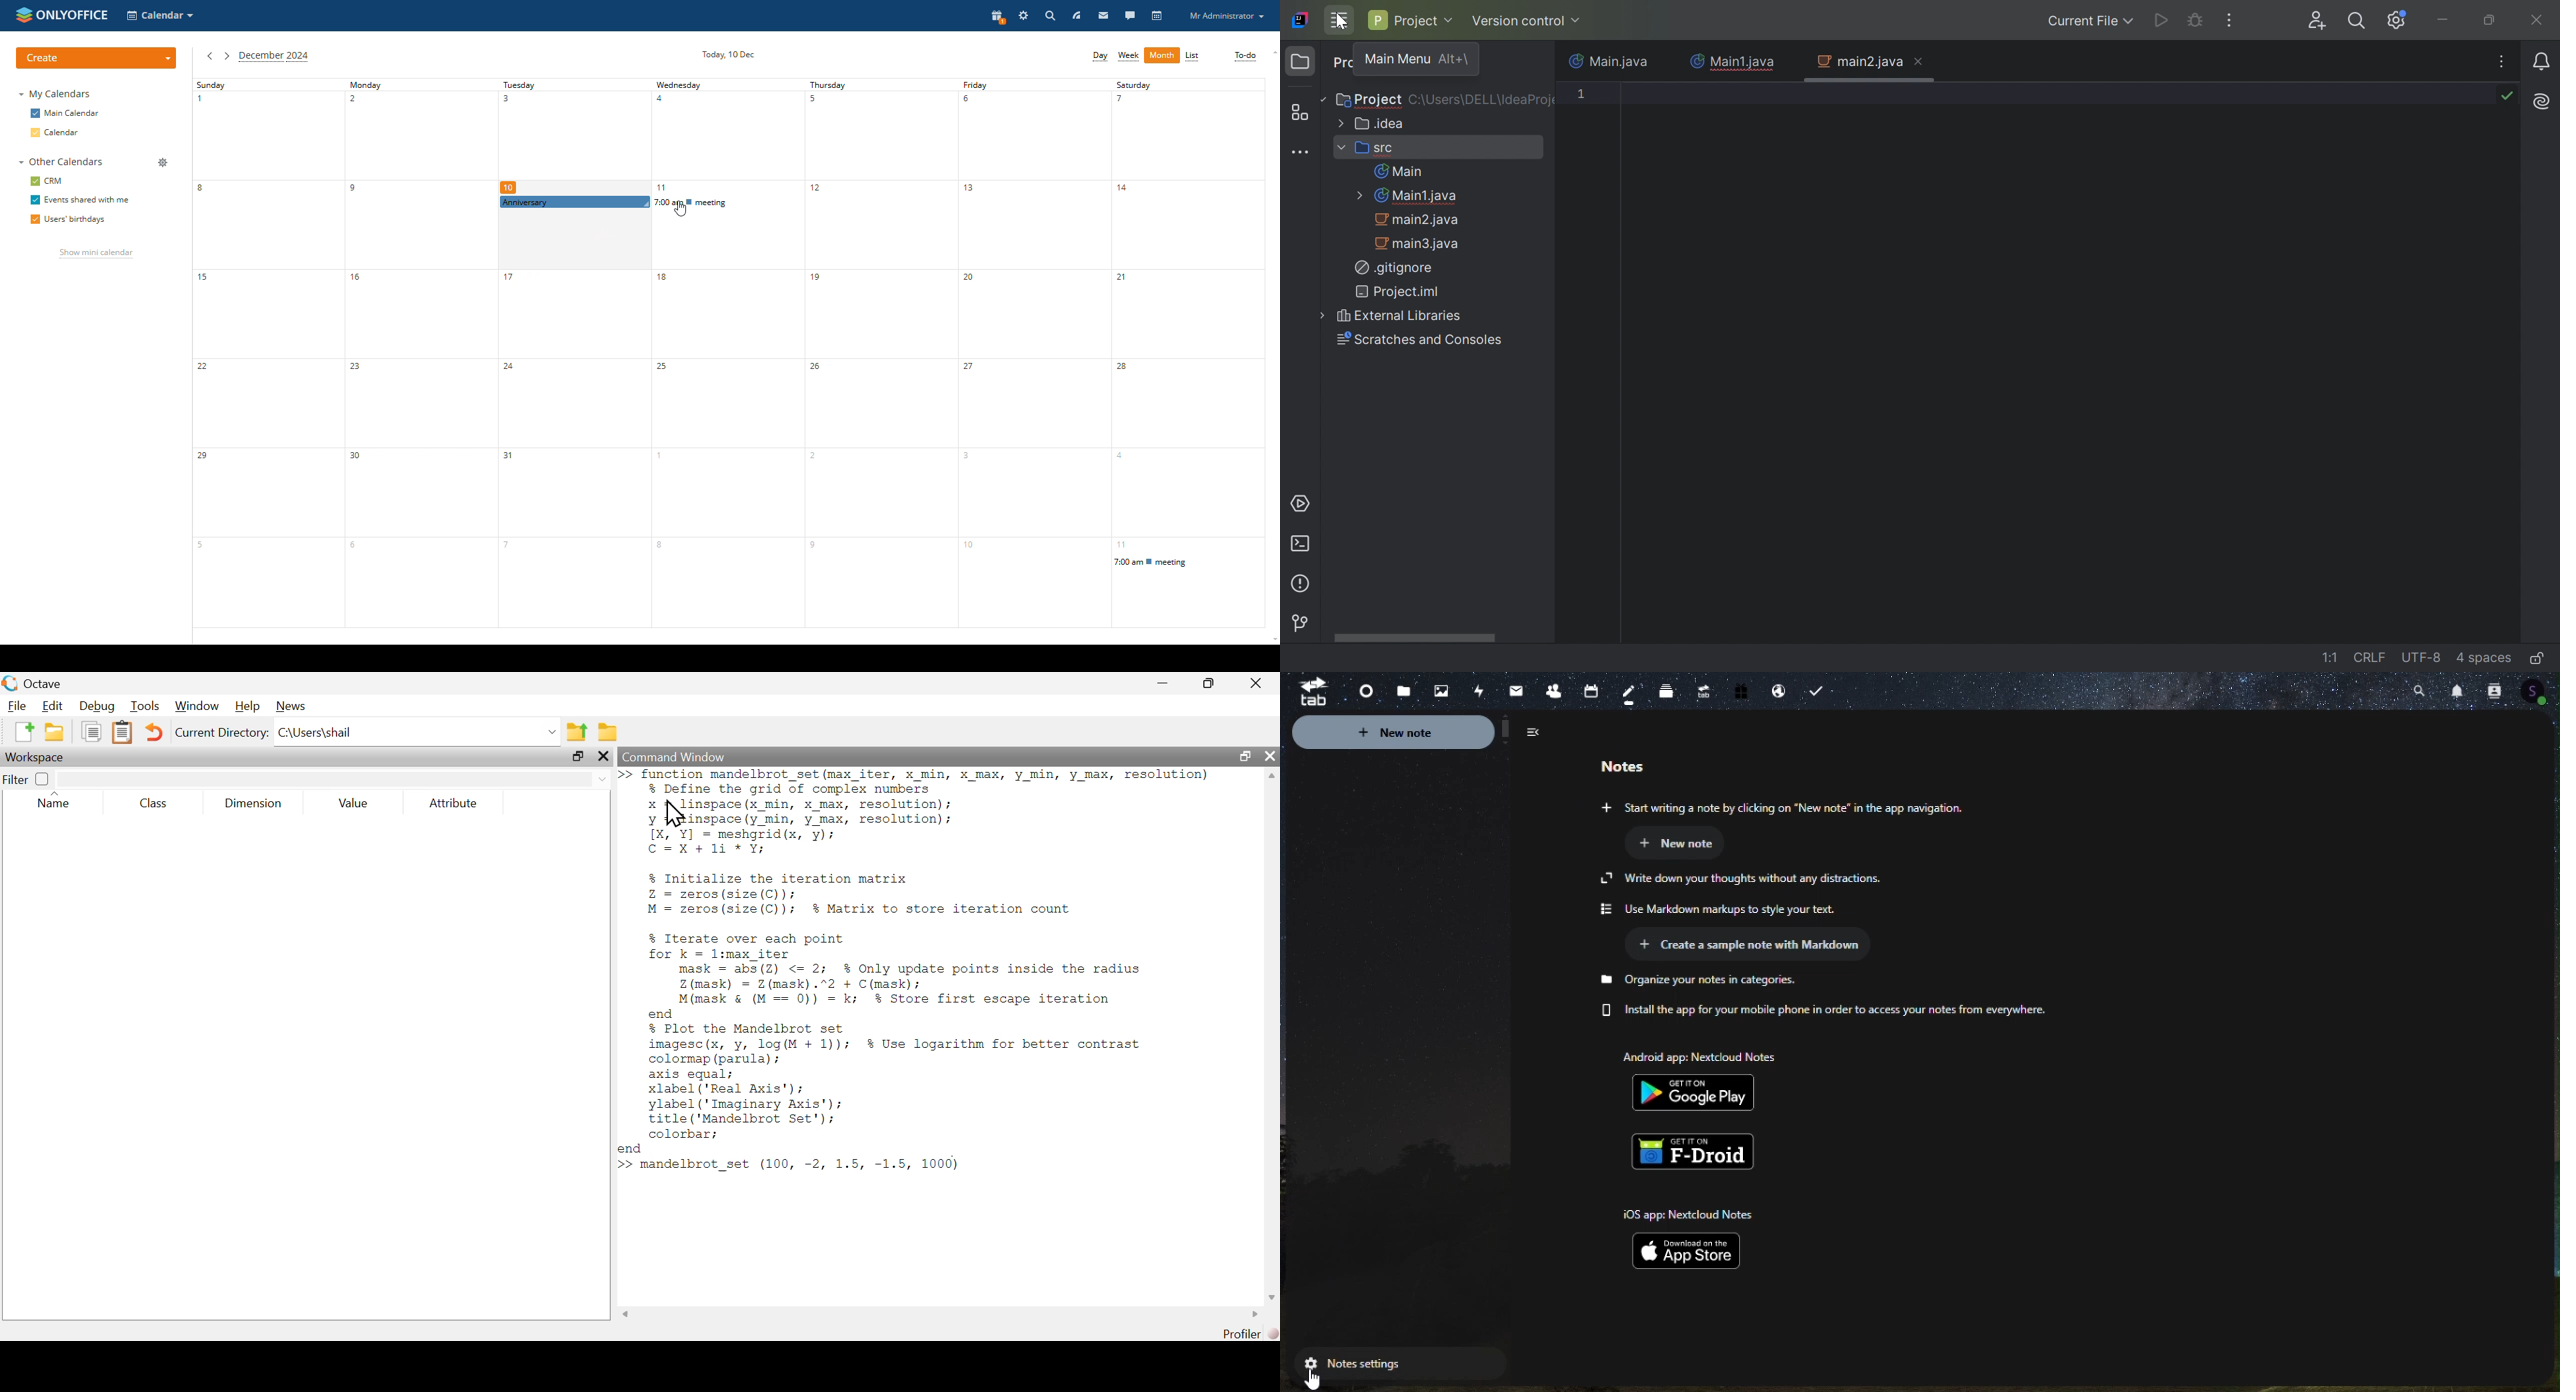 Image resolution: width=2576 pixels, height=1400 pixels. Describe the element at coordinates (1635, 760) in the screenshot. I see `note` at that location.